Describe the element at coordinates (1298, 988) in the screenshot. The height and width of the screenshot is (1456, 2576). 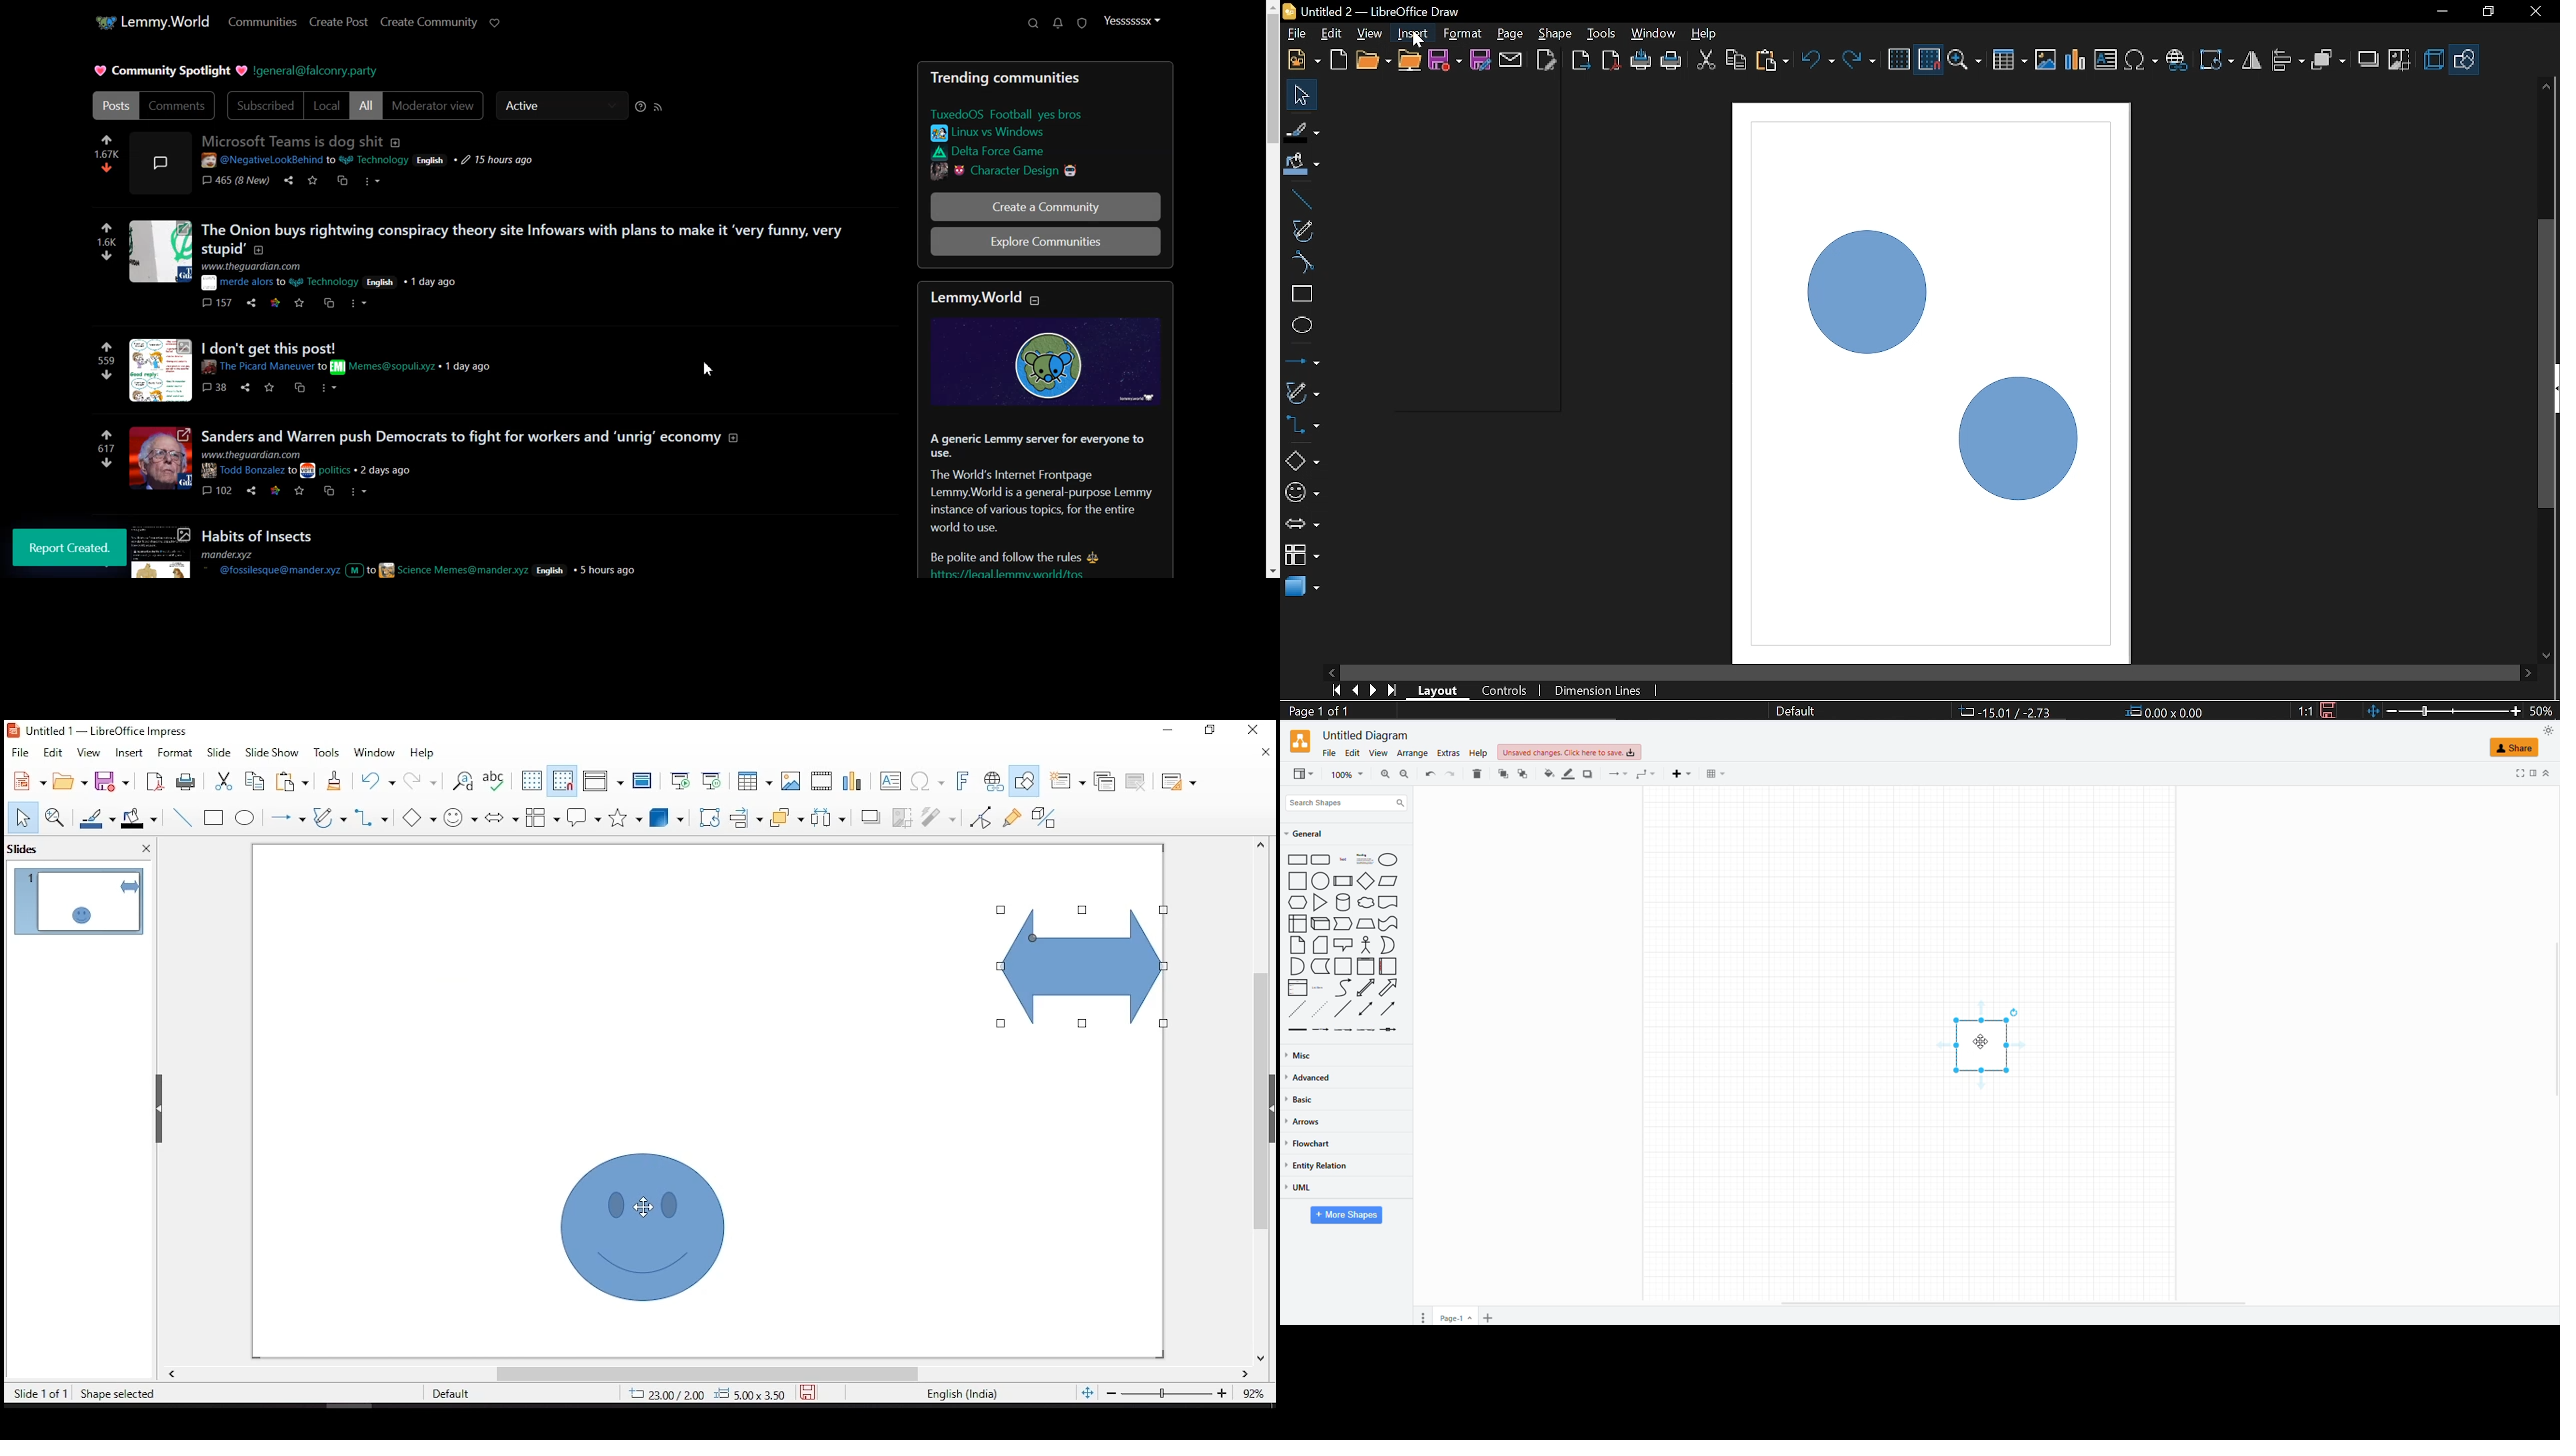
I see `list` at that location.